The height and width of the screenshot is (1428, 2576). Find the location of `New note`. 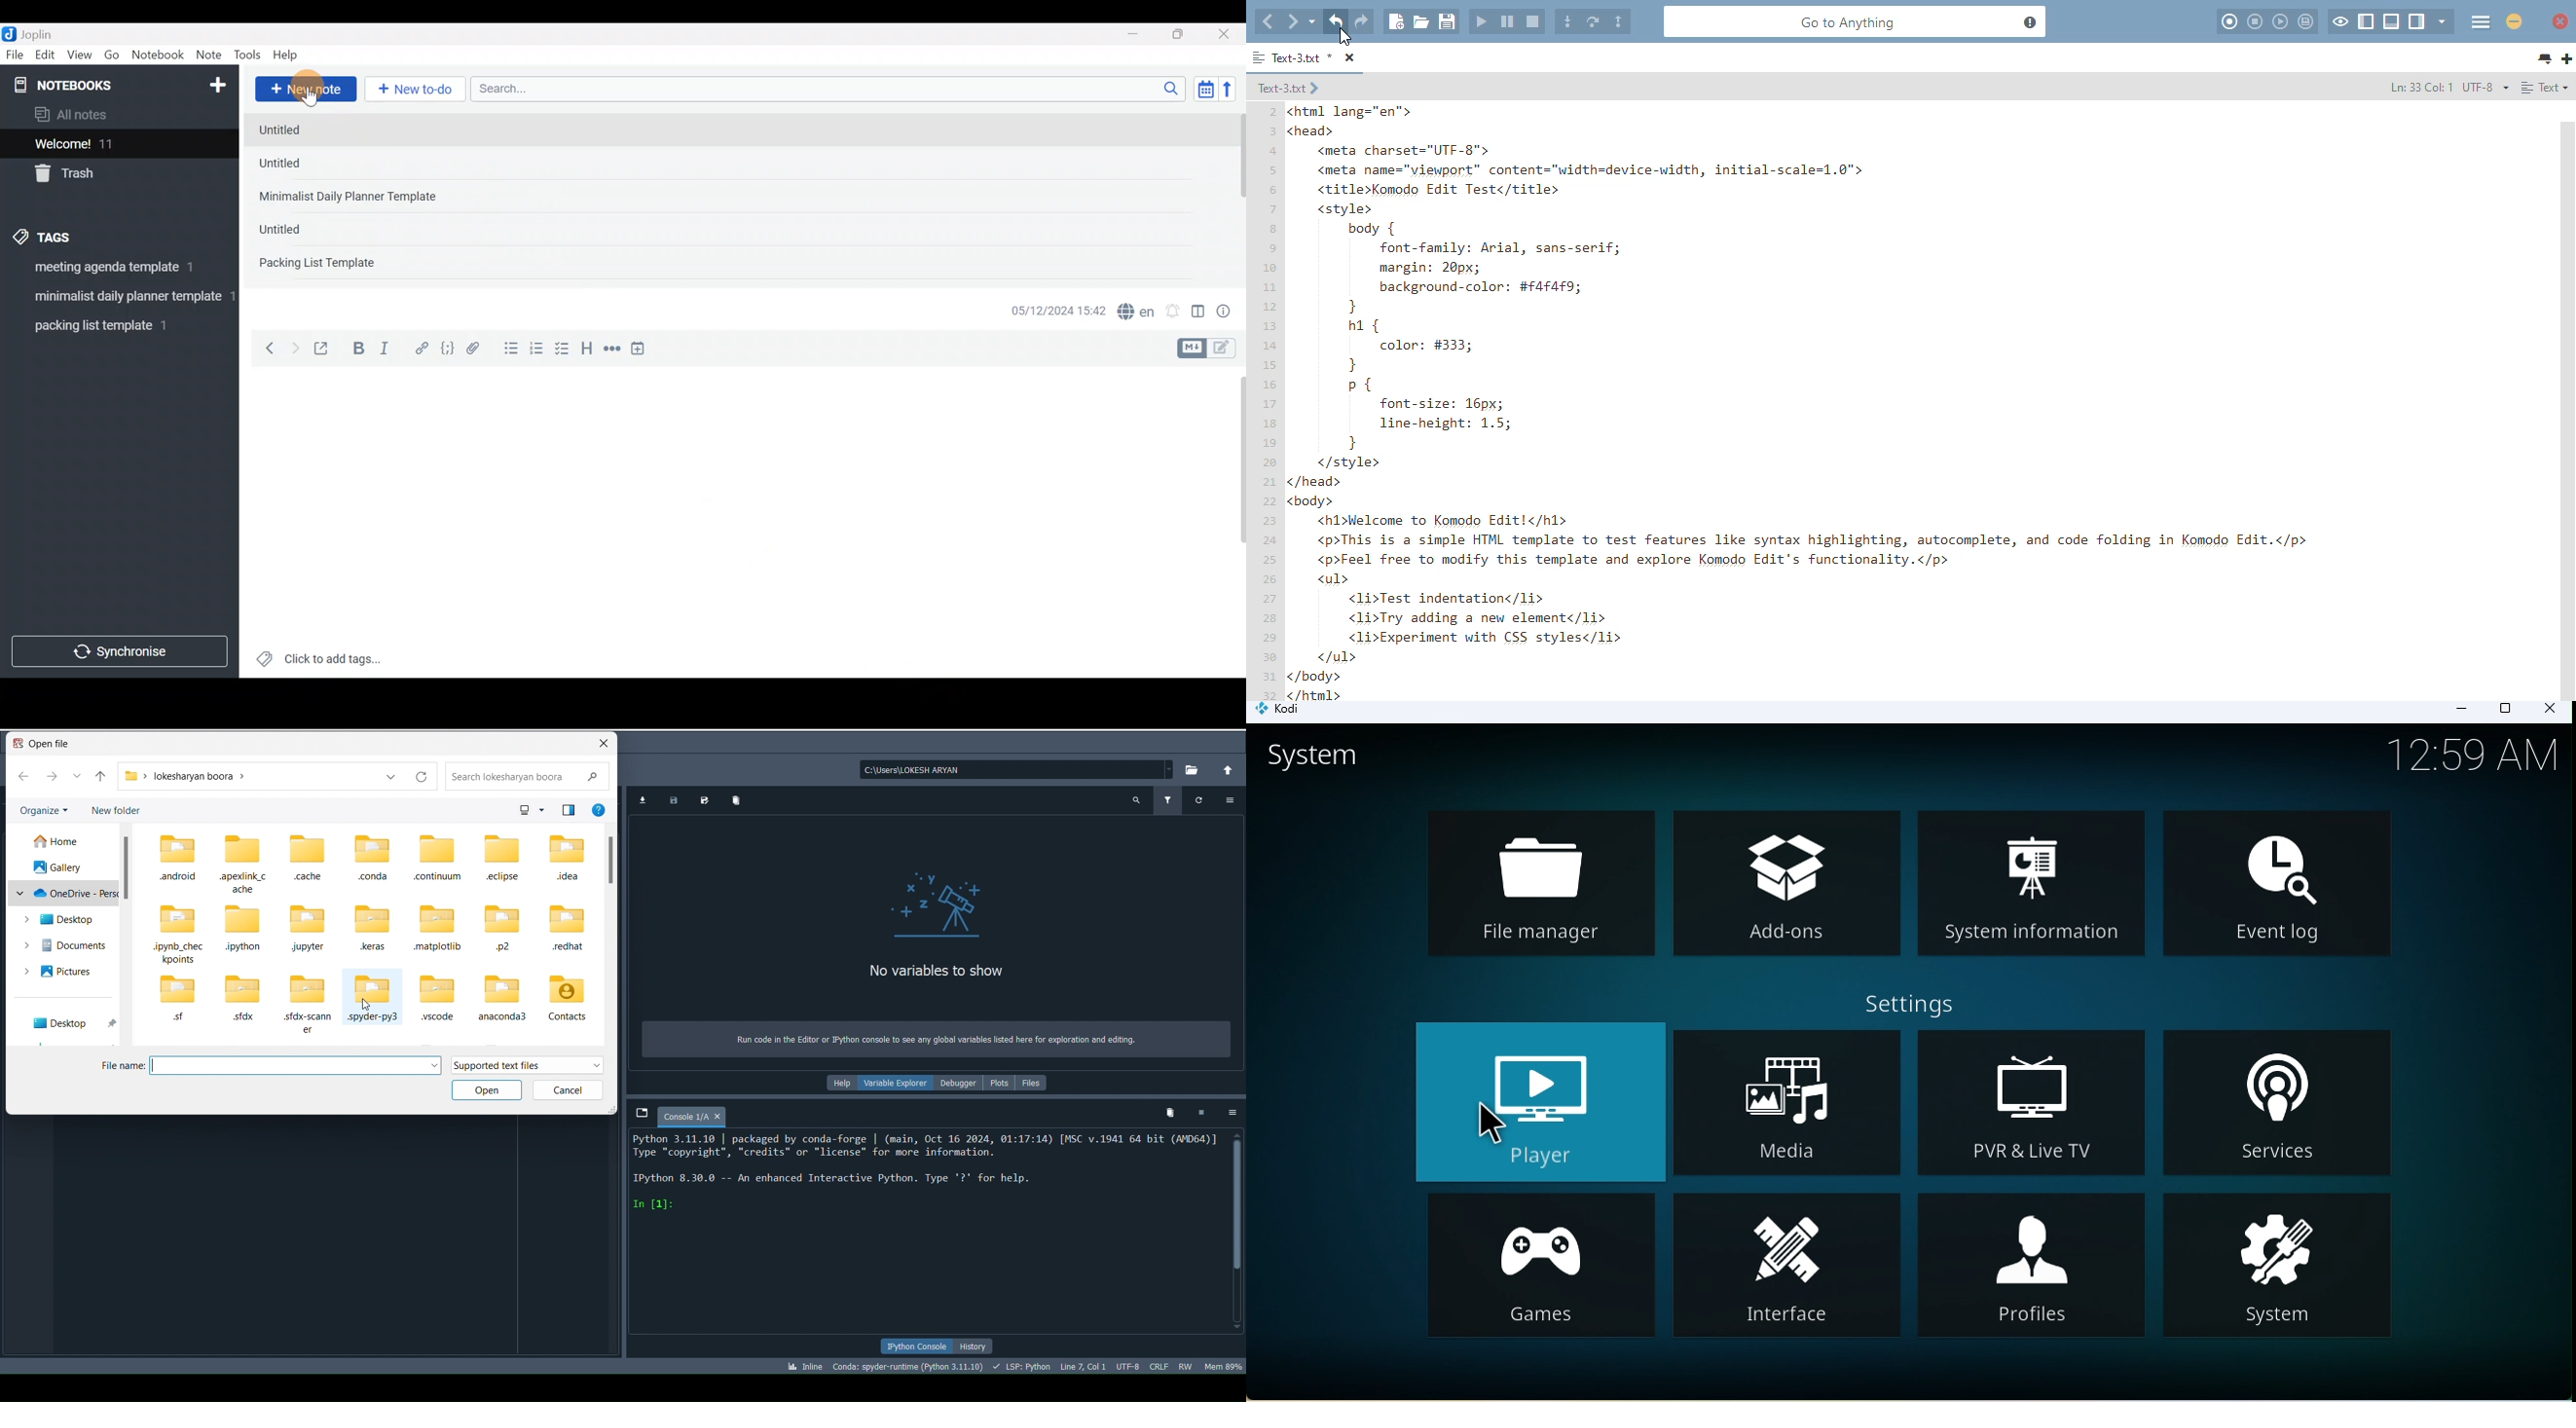

New note is located at coordinates (304, 88).